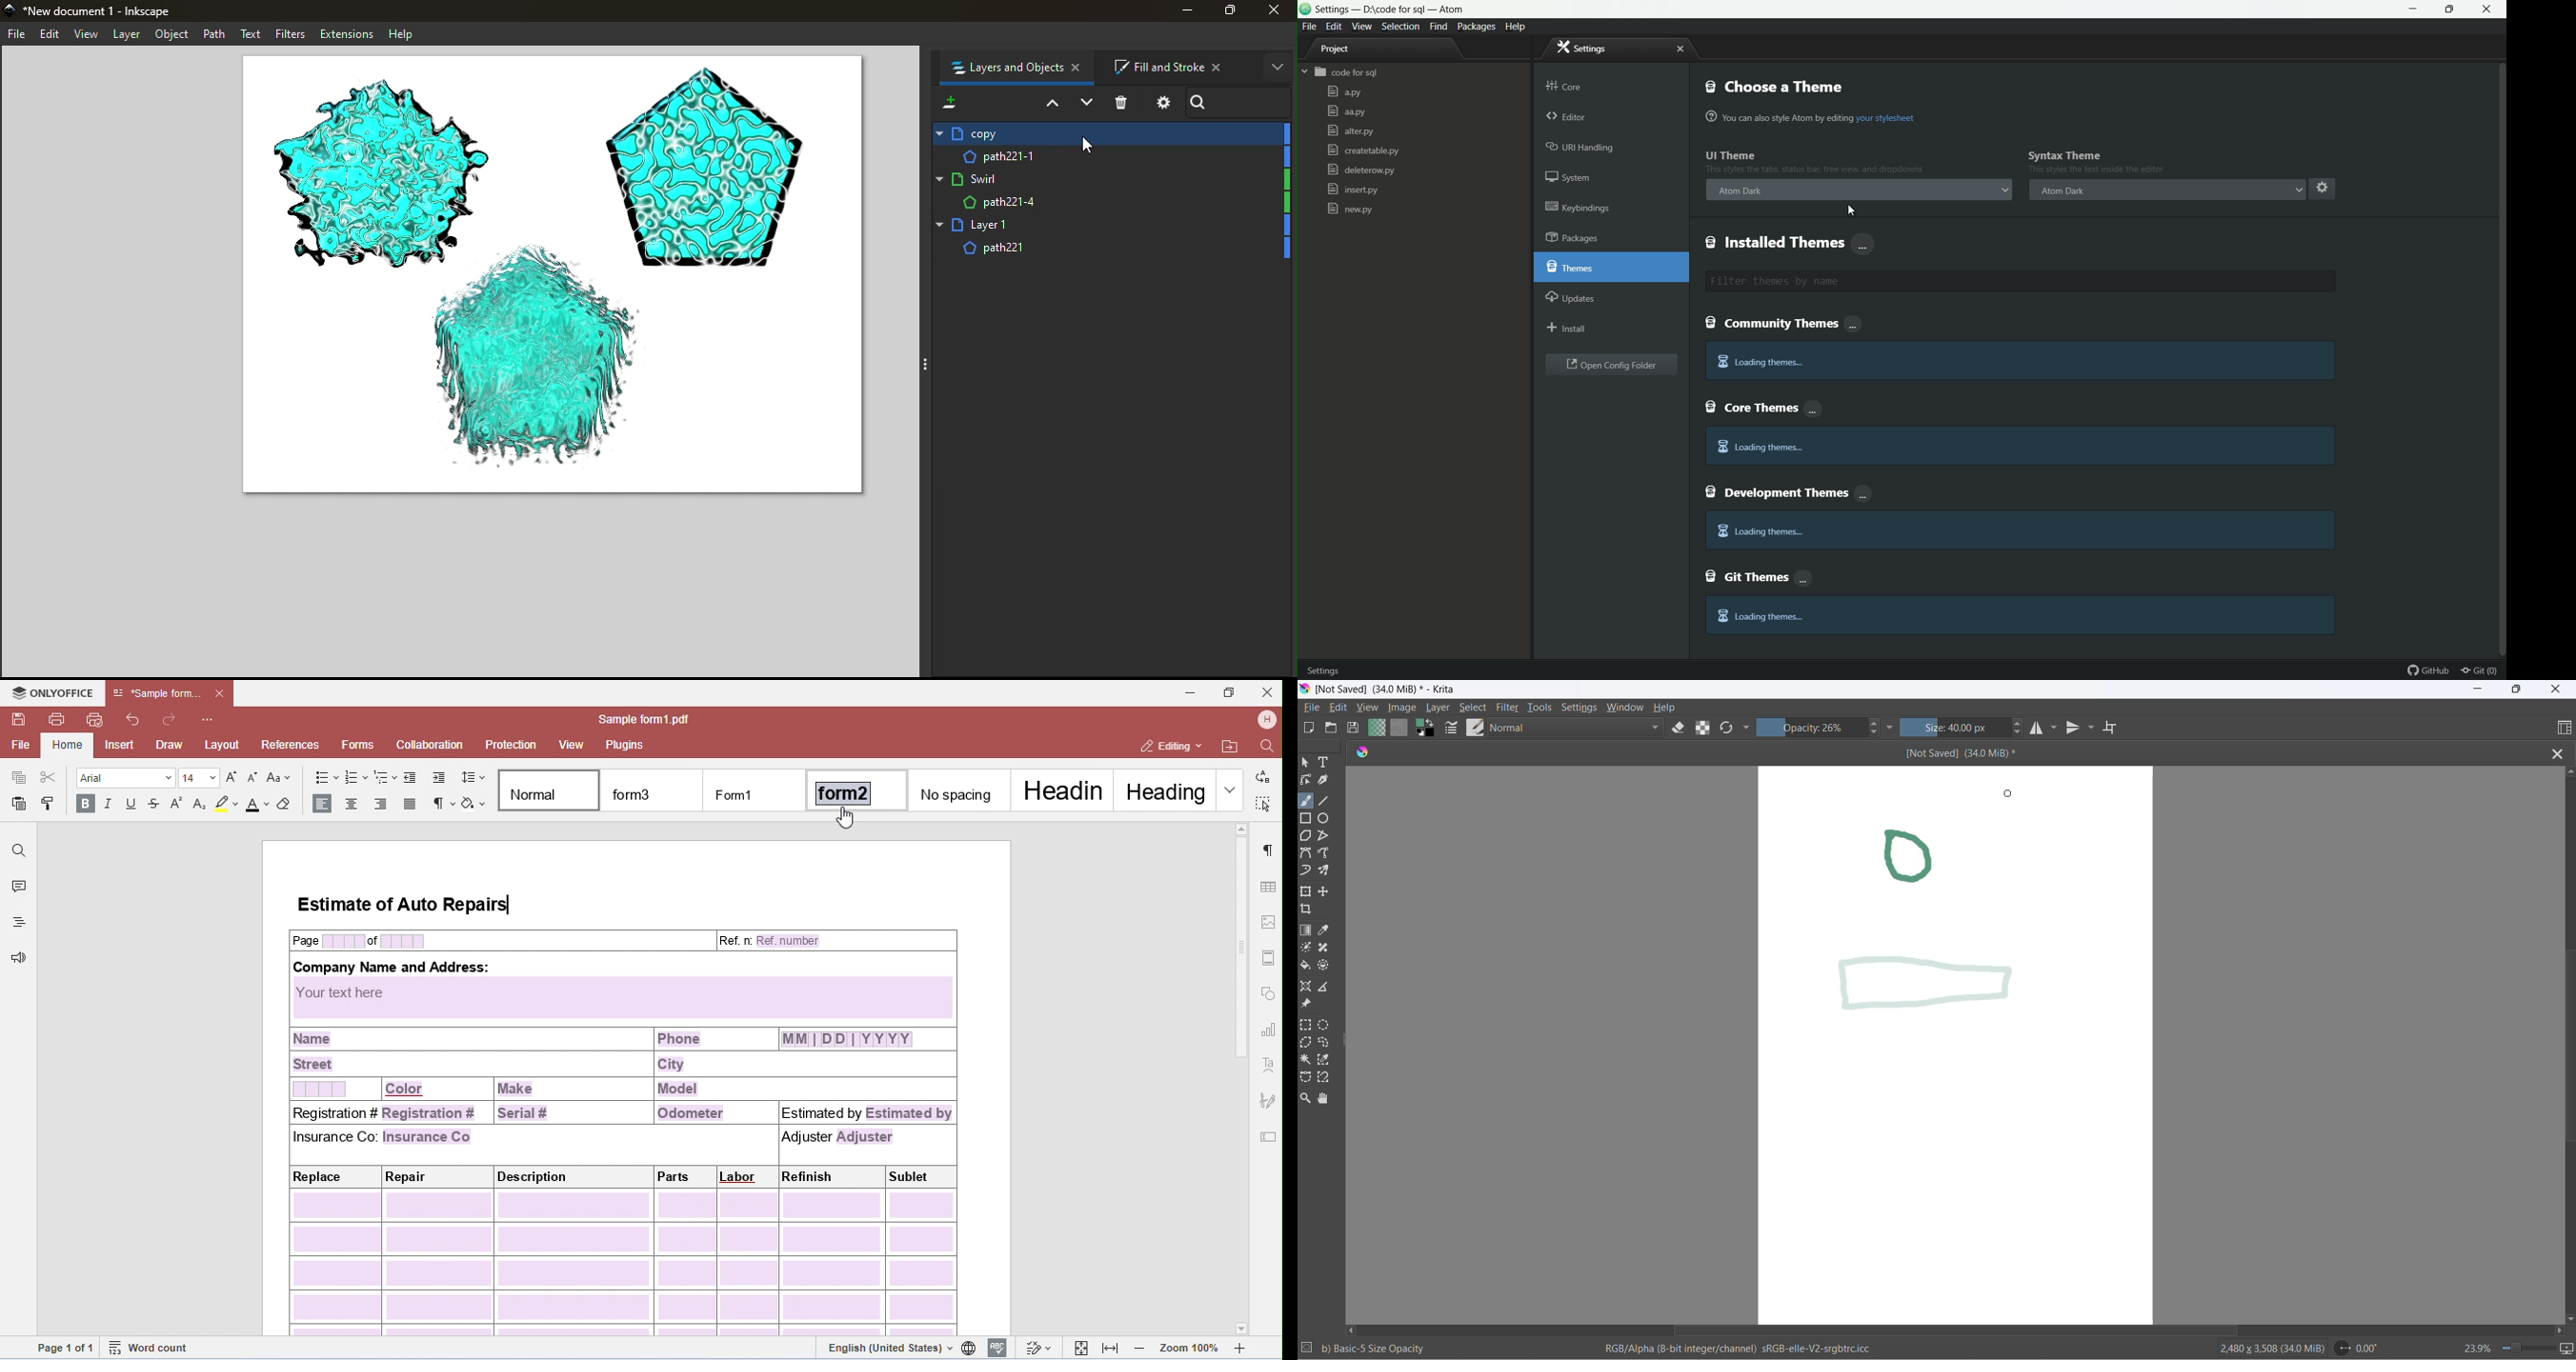  Describe the element at coordinates (1401, 727) in the screenshot. I see `fill patterns` at that location.